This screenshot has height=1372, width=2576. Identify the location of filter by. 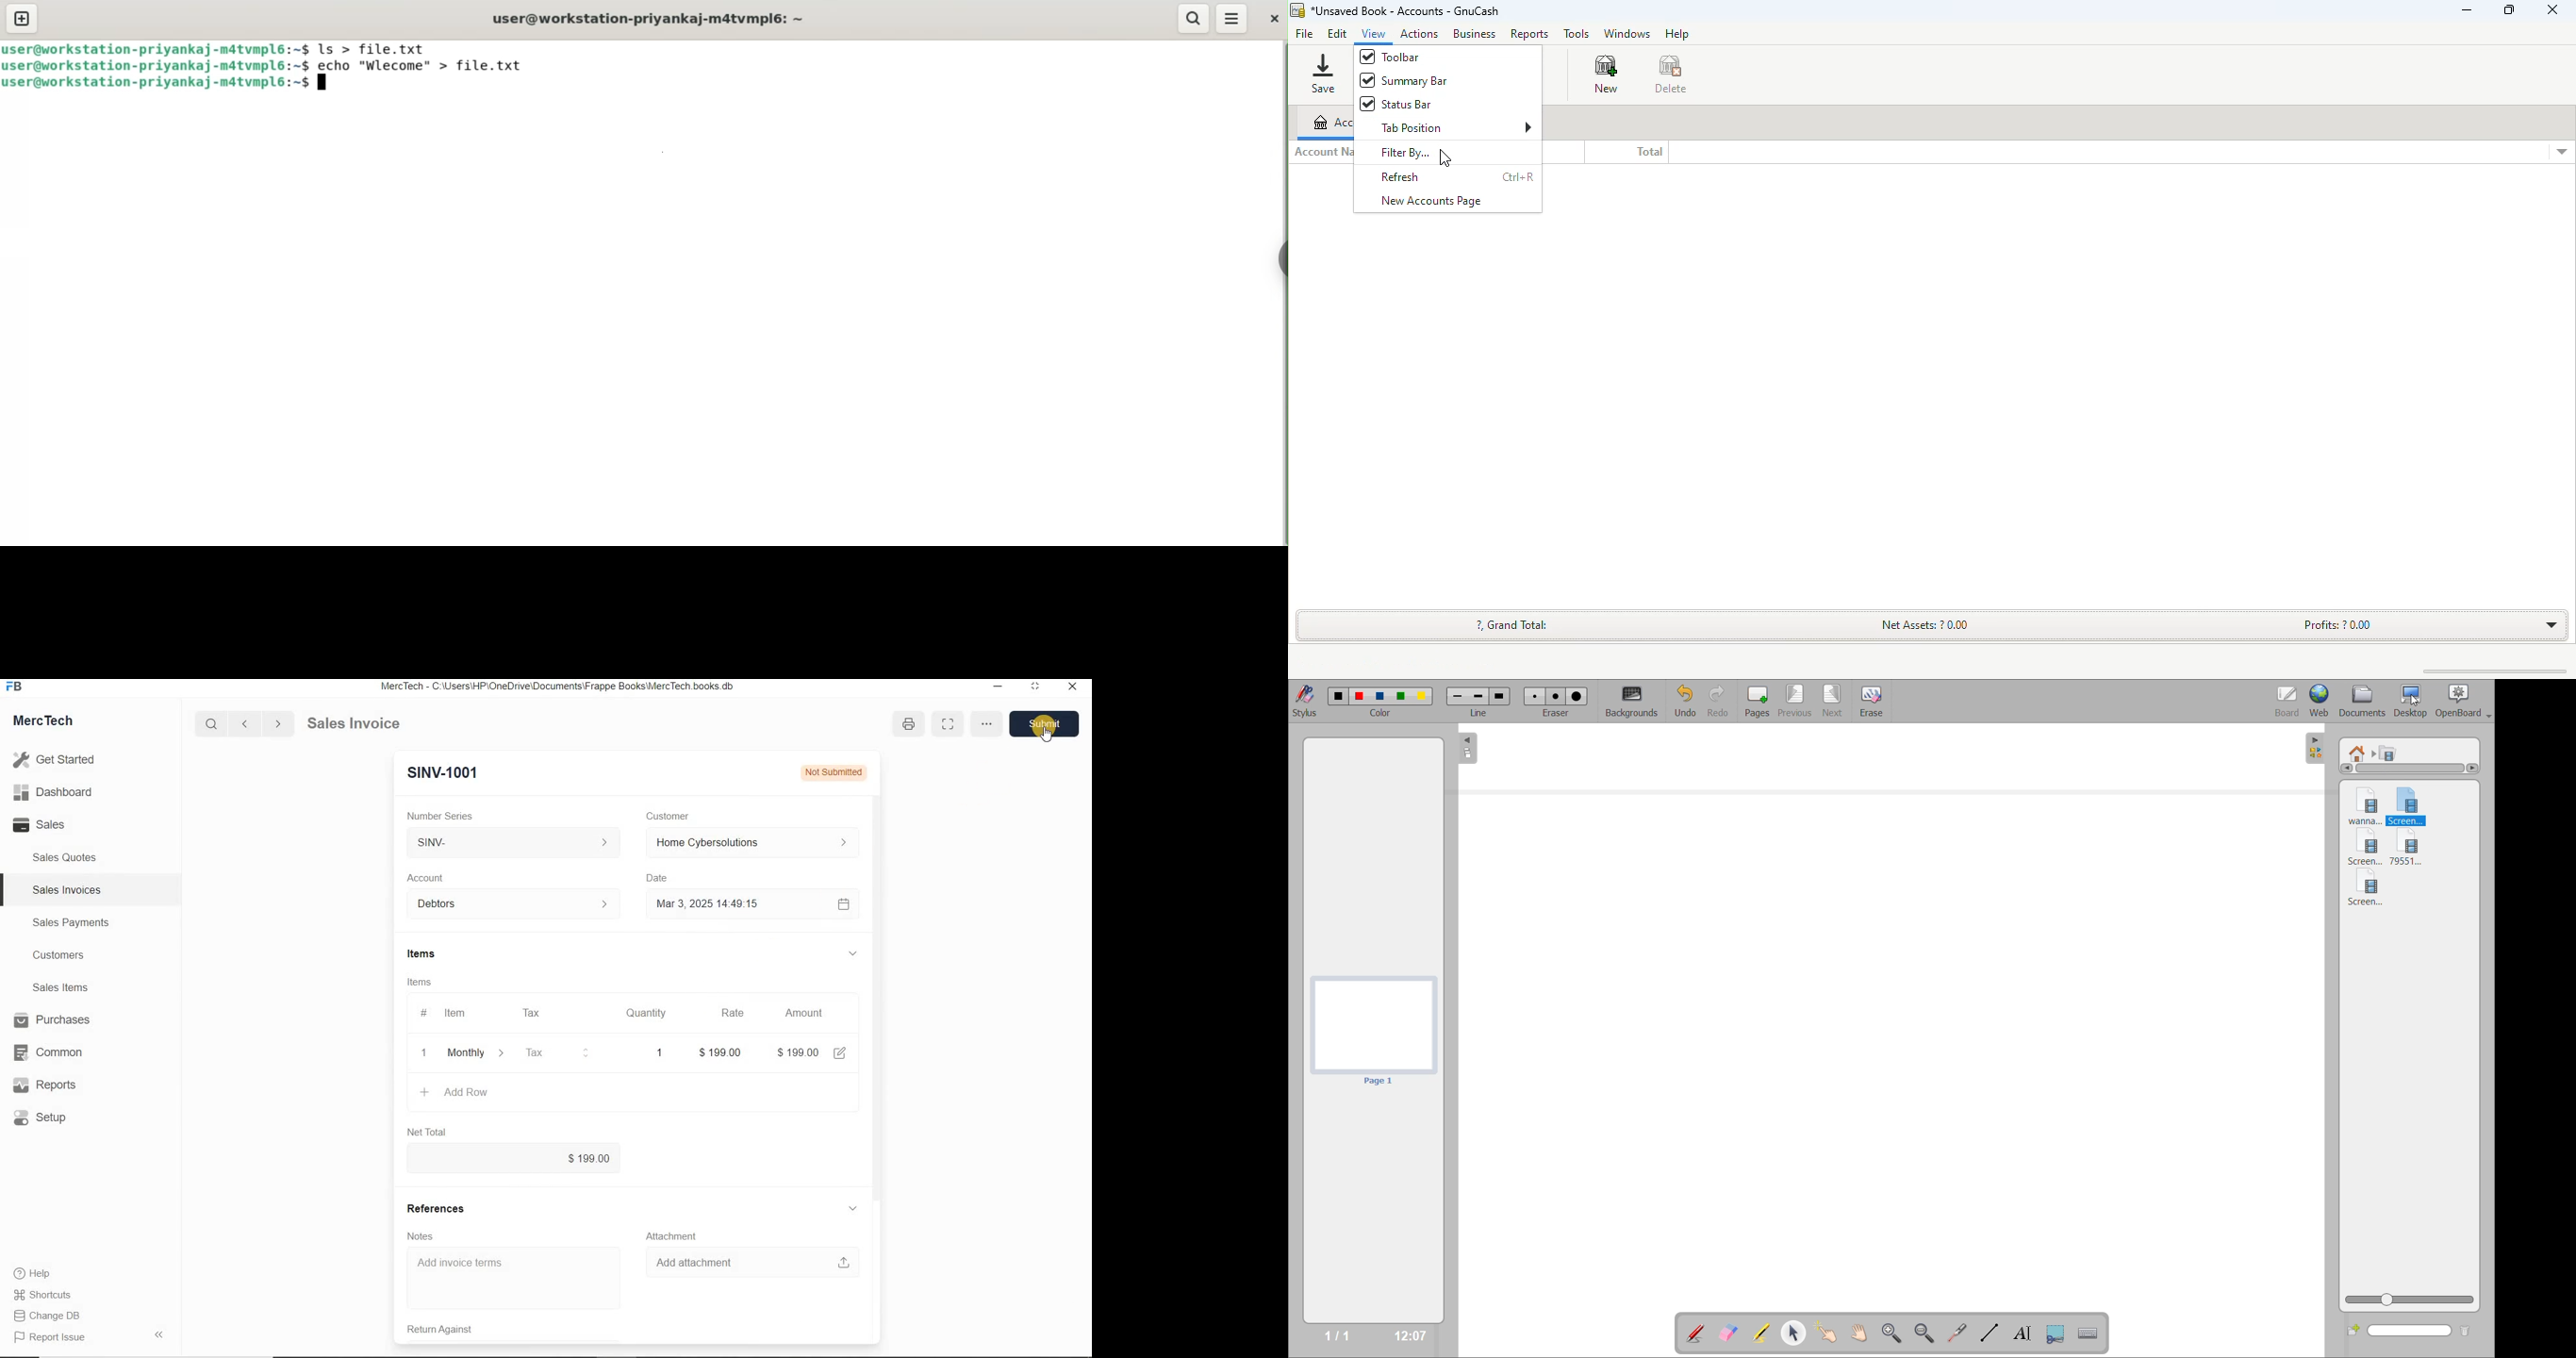
(1417, 154).